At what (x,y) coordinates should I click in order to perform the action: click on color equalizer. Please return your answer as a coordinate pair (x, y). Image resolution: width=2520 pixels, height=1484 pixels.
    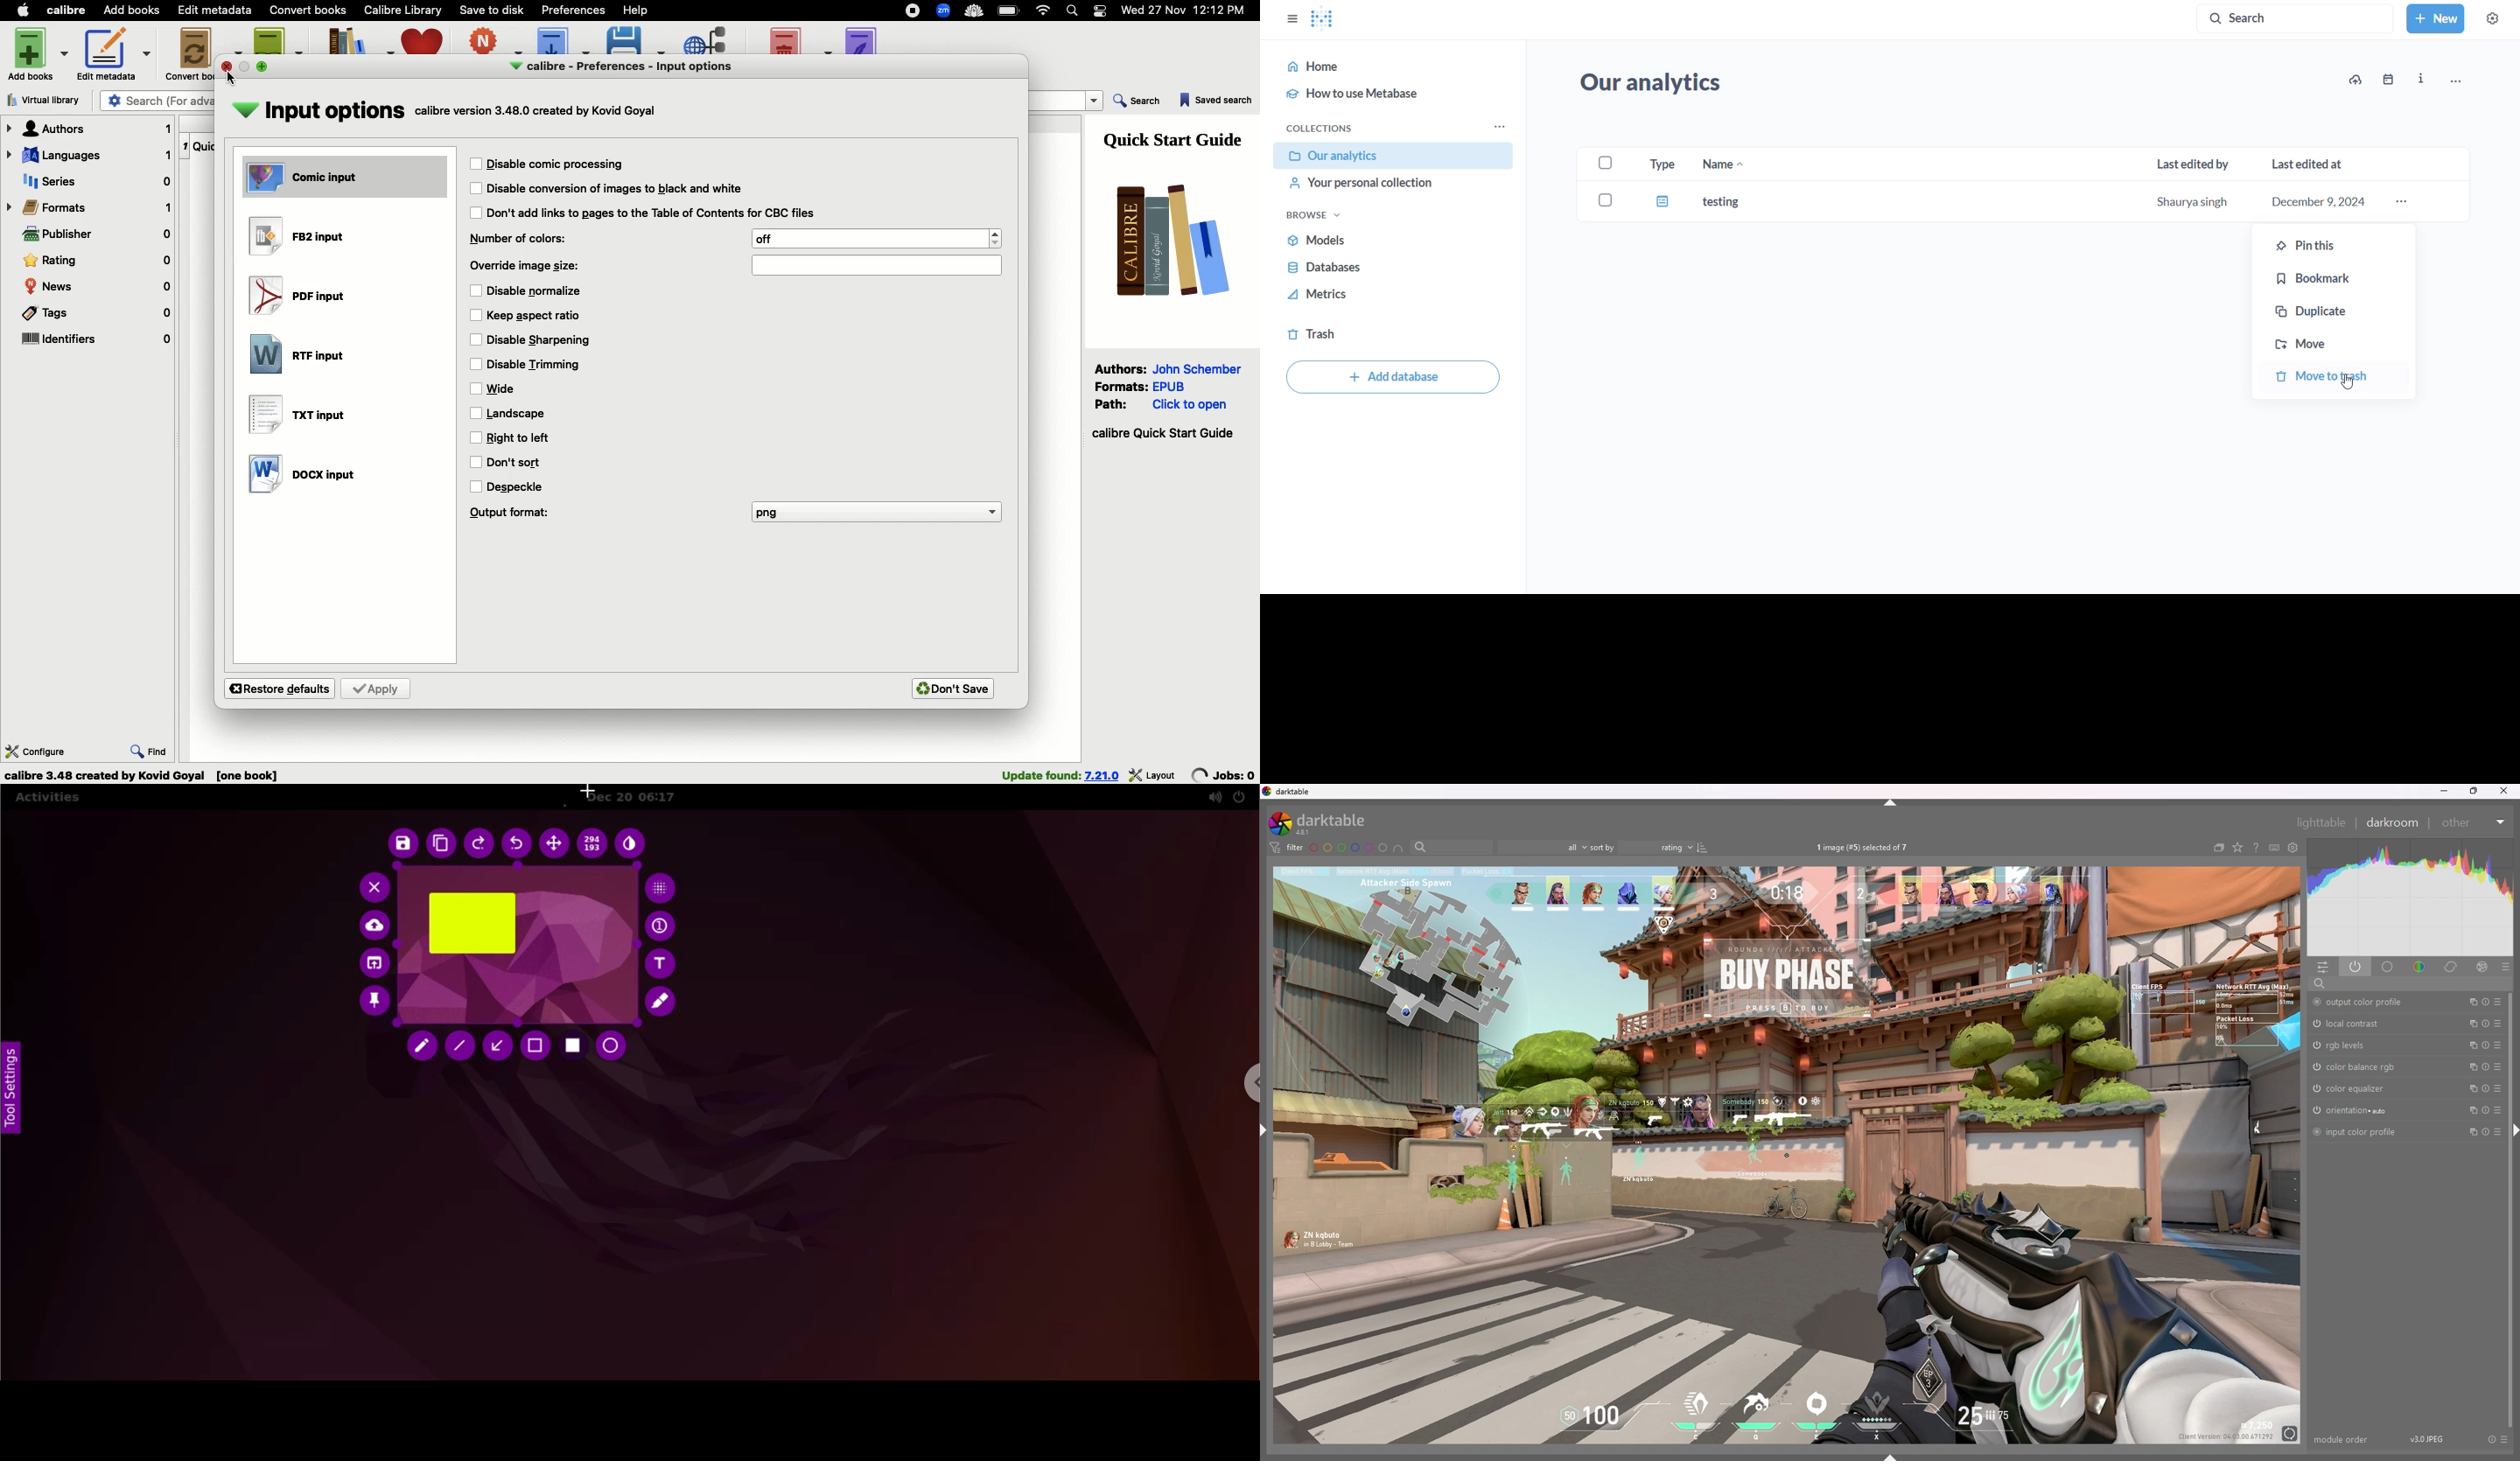
    Looking at the image, I should click on (2351, 1088).